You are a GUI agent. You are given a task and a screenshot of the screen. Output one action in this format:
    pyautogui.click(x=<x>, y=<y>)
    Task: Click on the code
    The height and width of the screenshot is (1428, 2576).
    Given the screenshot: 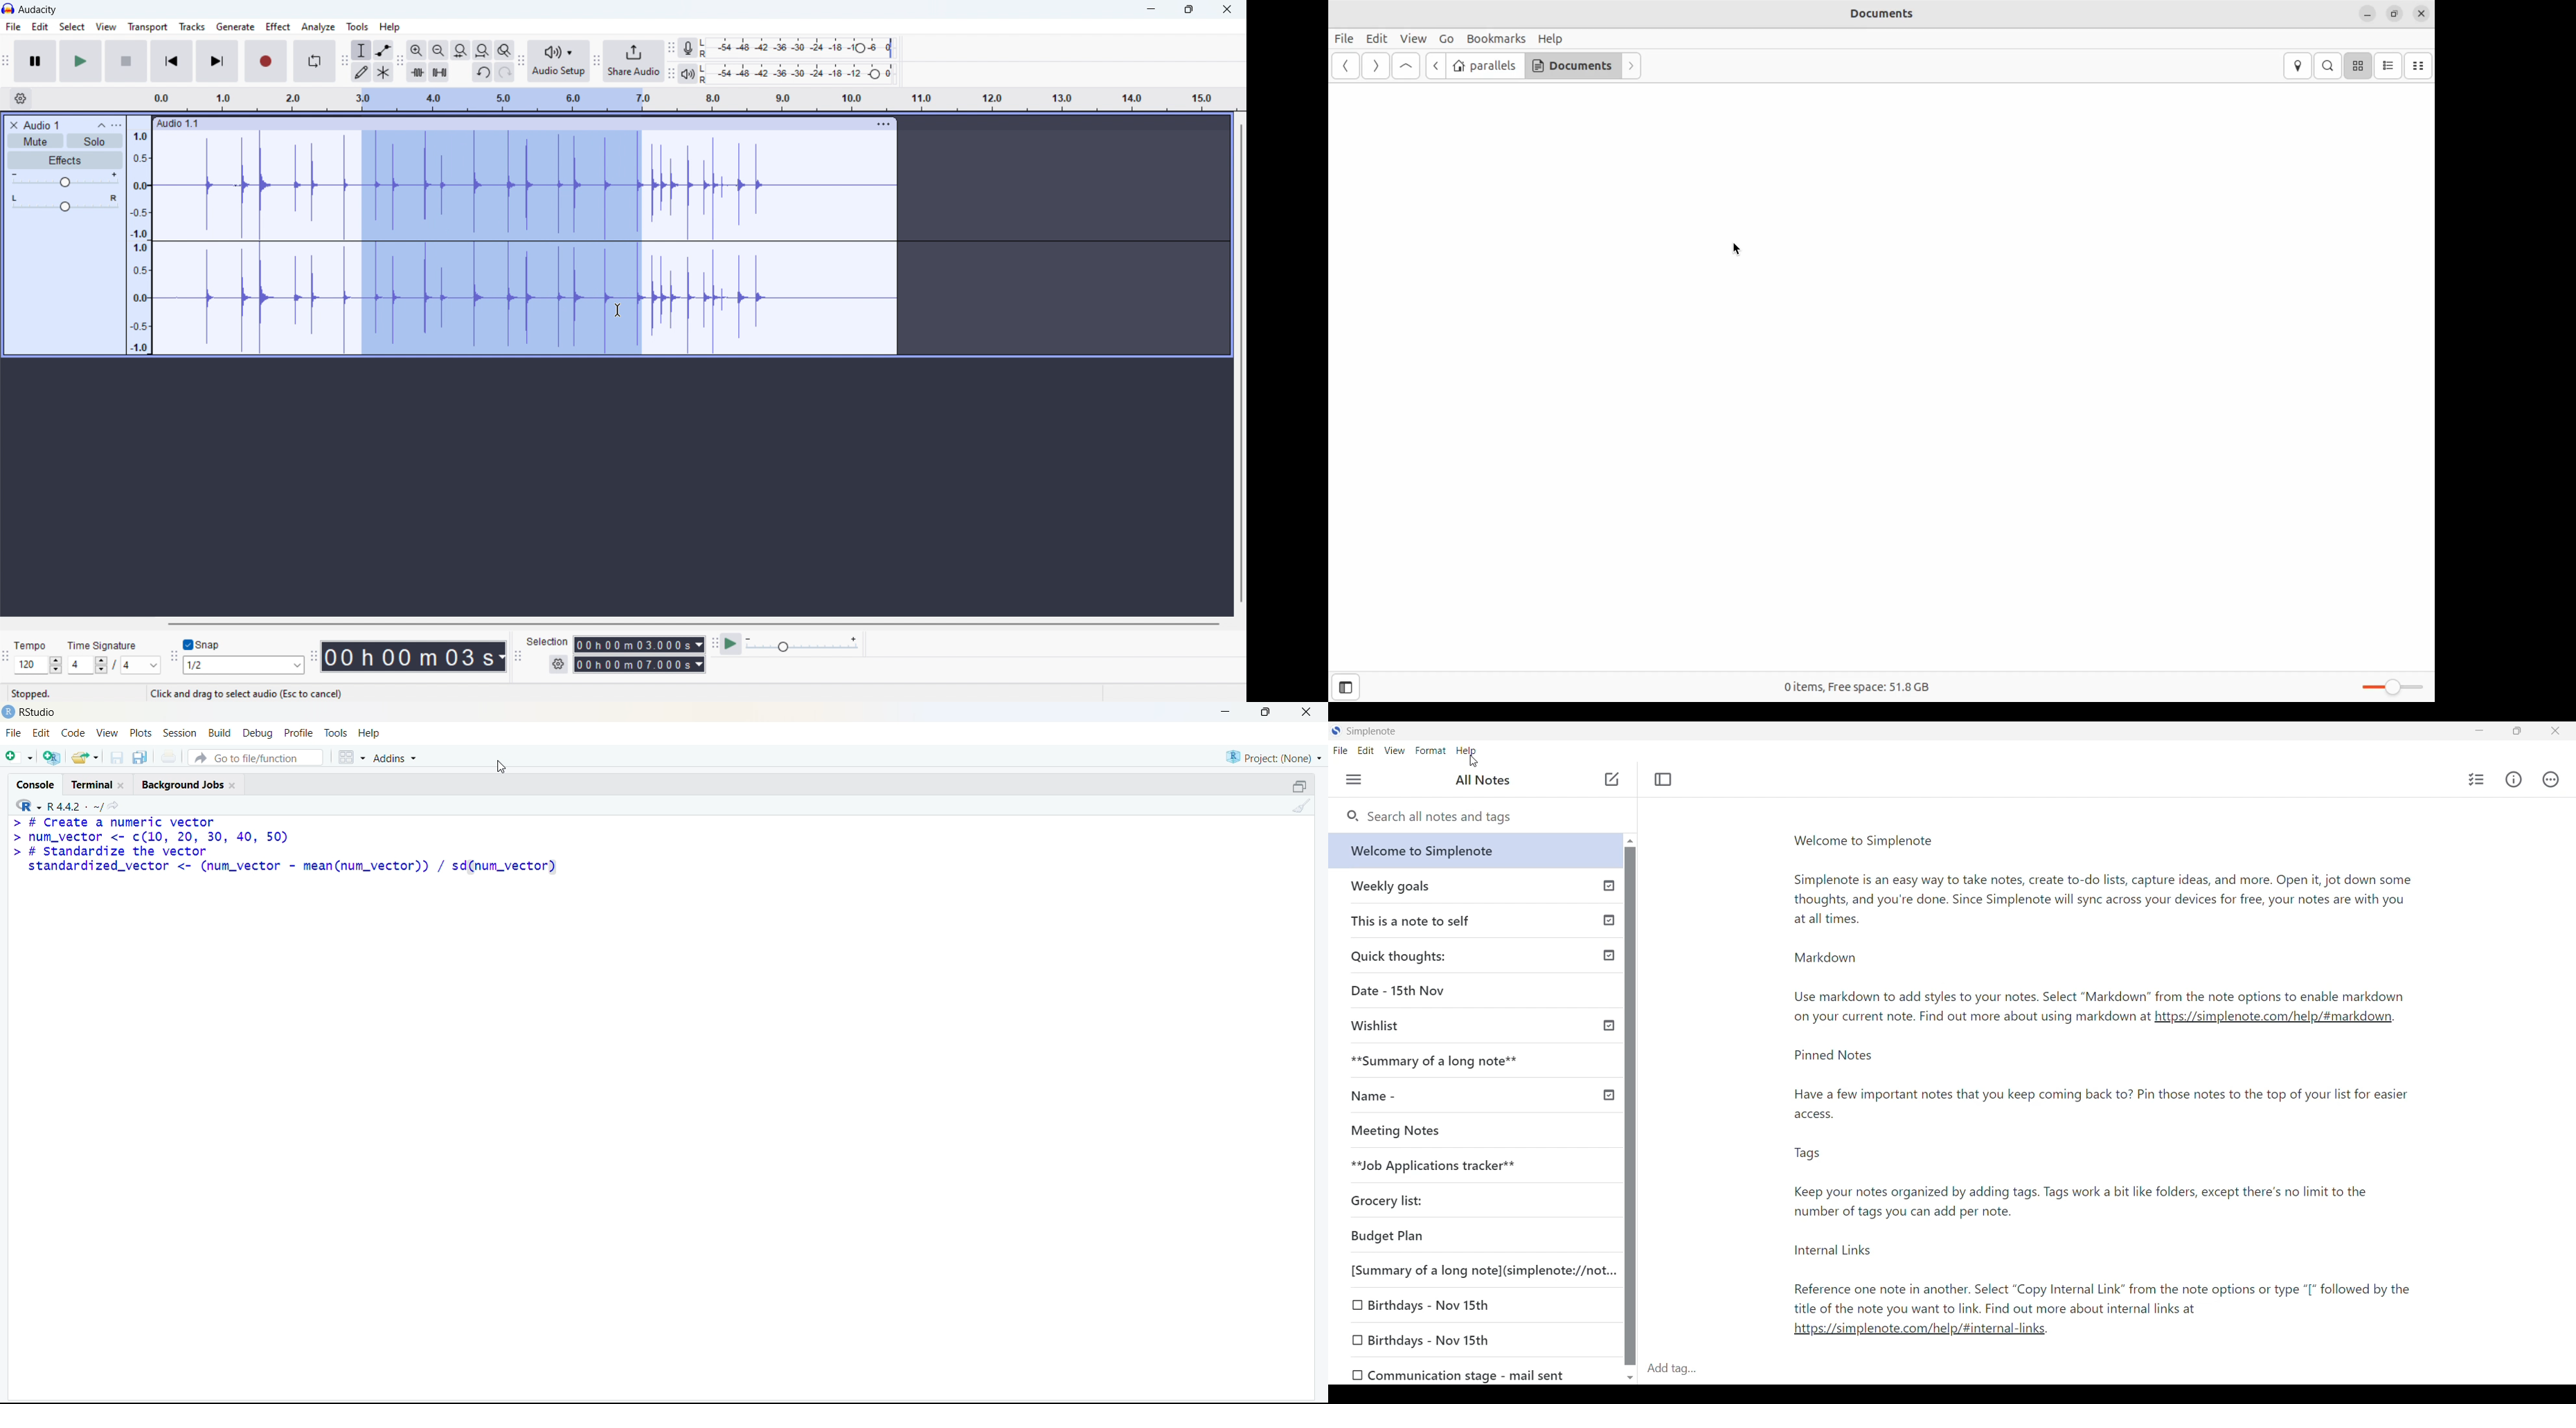 What is the action you would take?
    pyautogui.click(x=73, y=733)
    